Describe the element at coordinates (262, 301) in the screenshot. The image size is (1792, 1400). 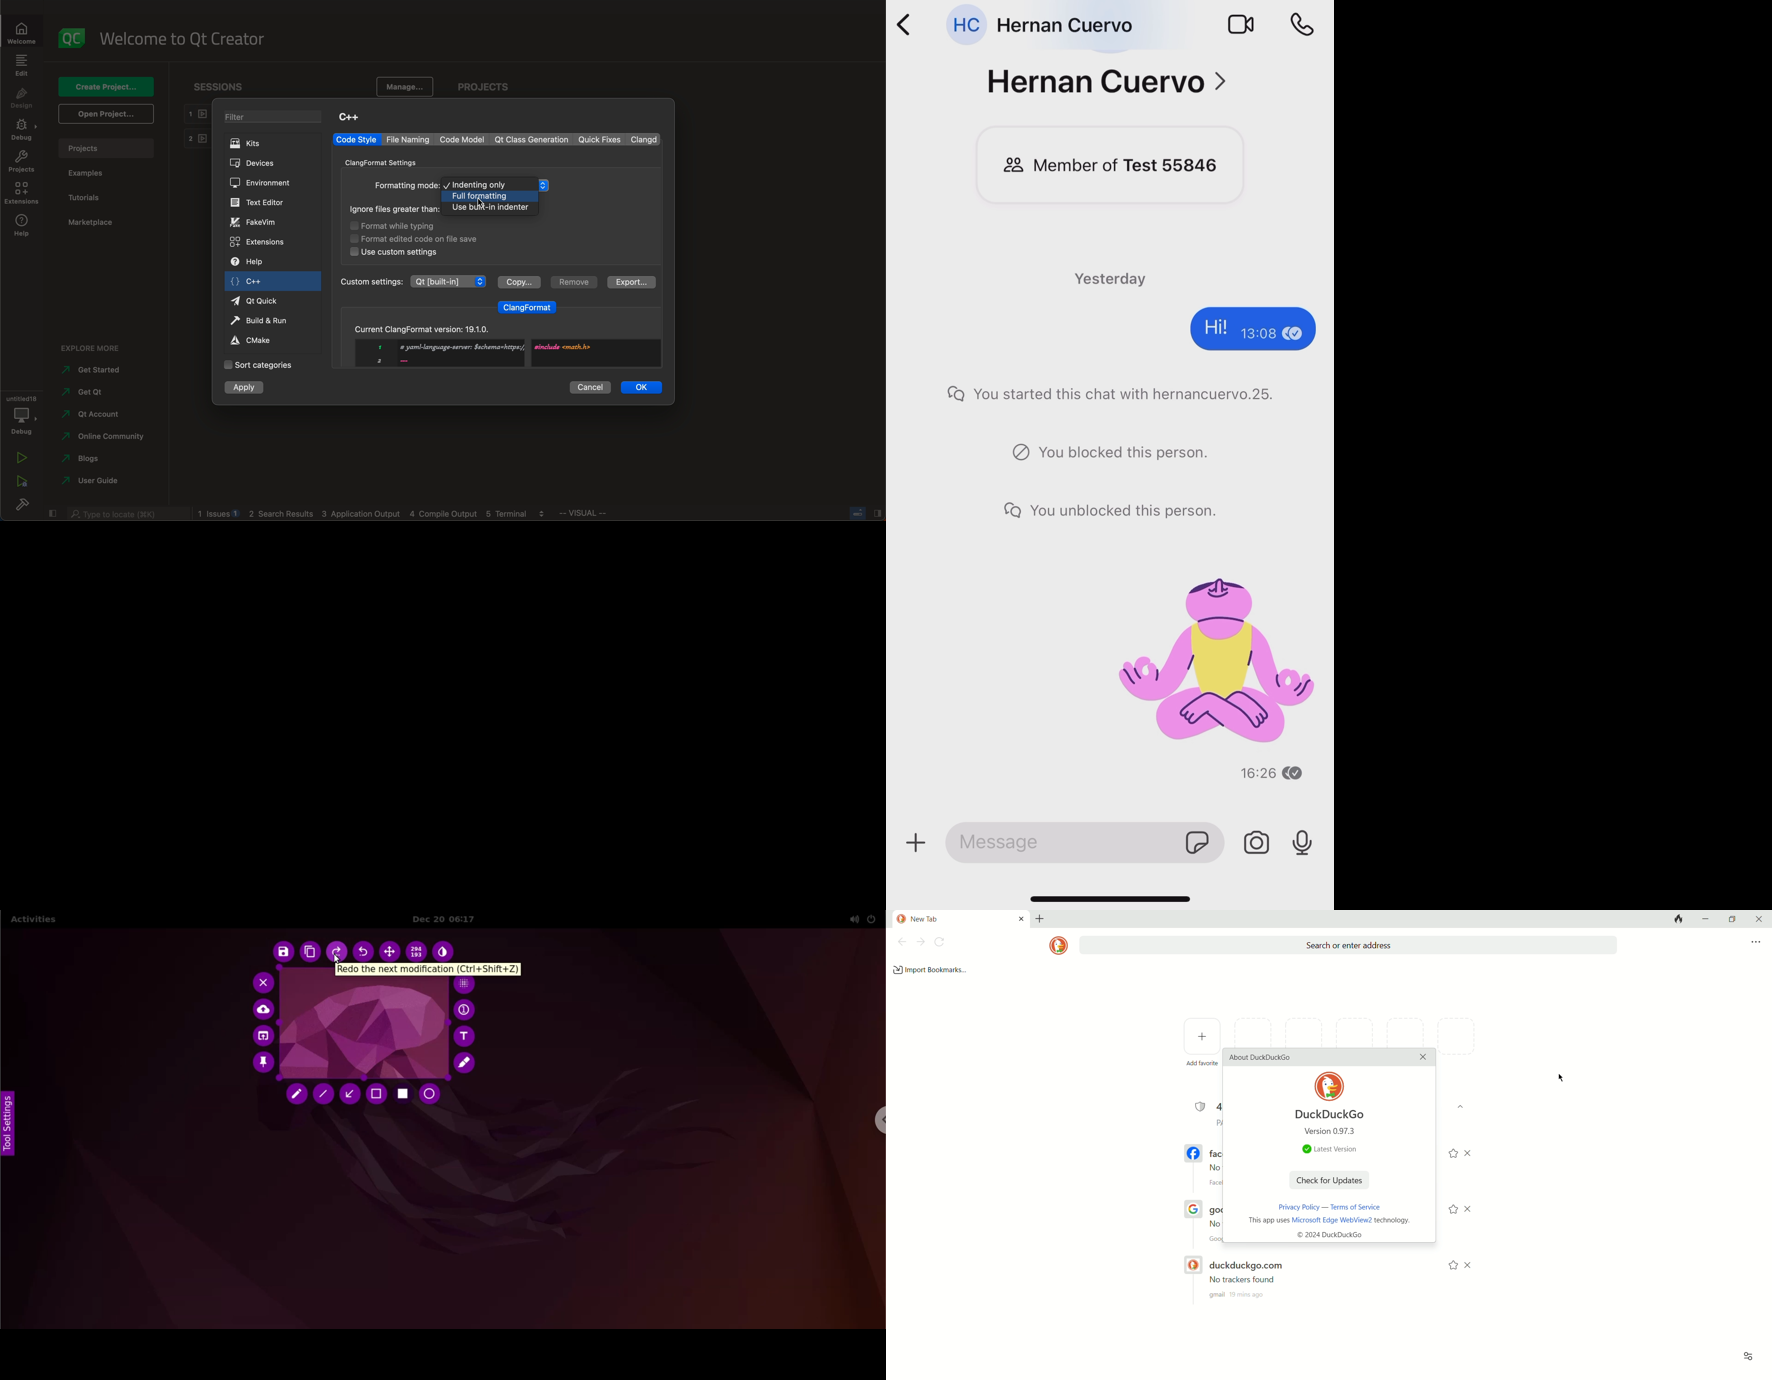
I see `qt` at that location.